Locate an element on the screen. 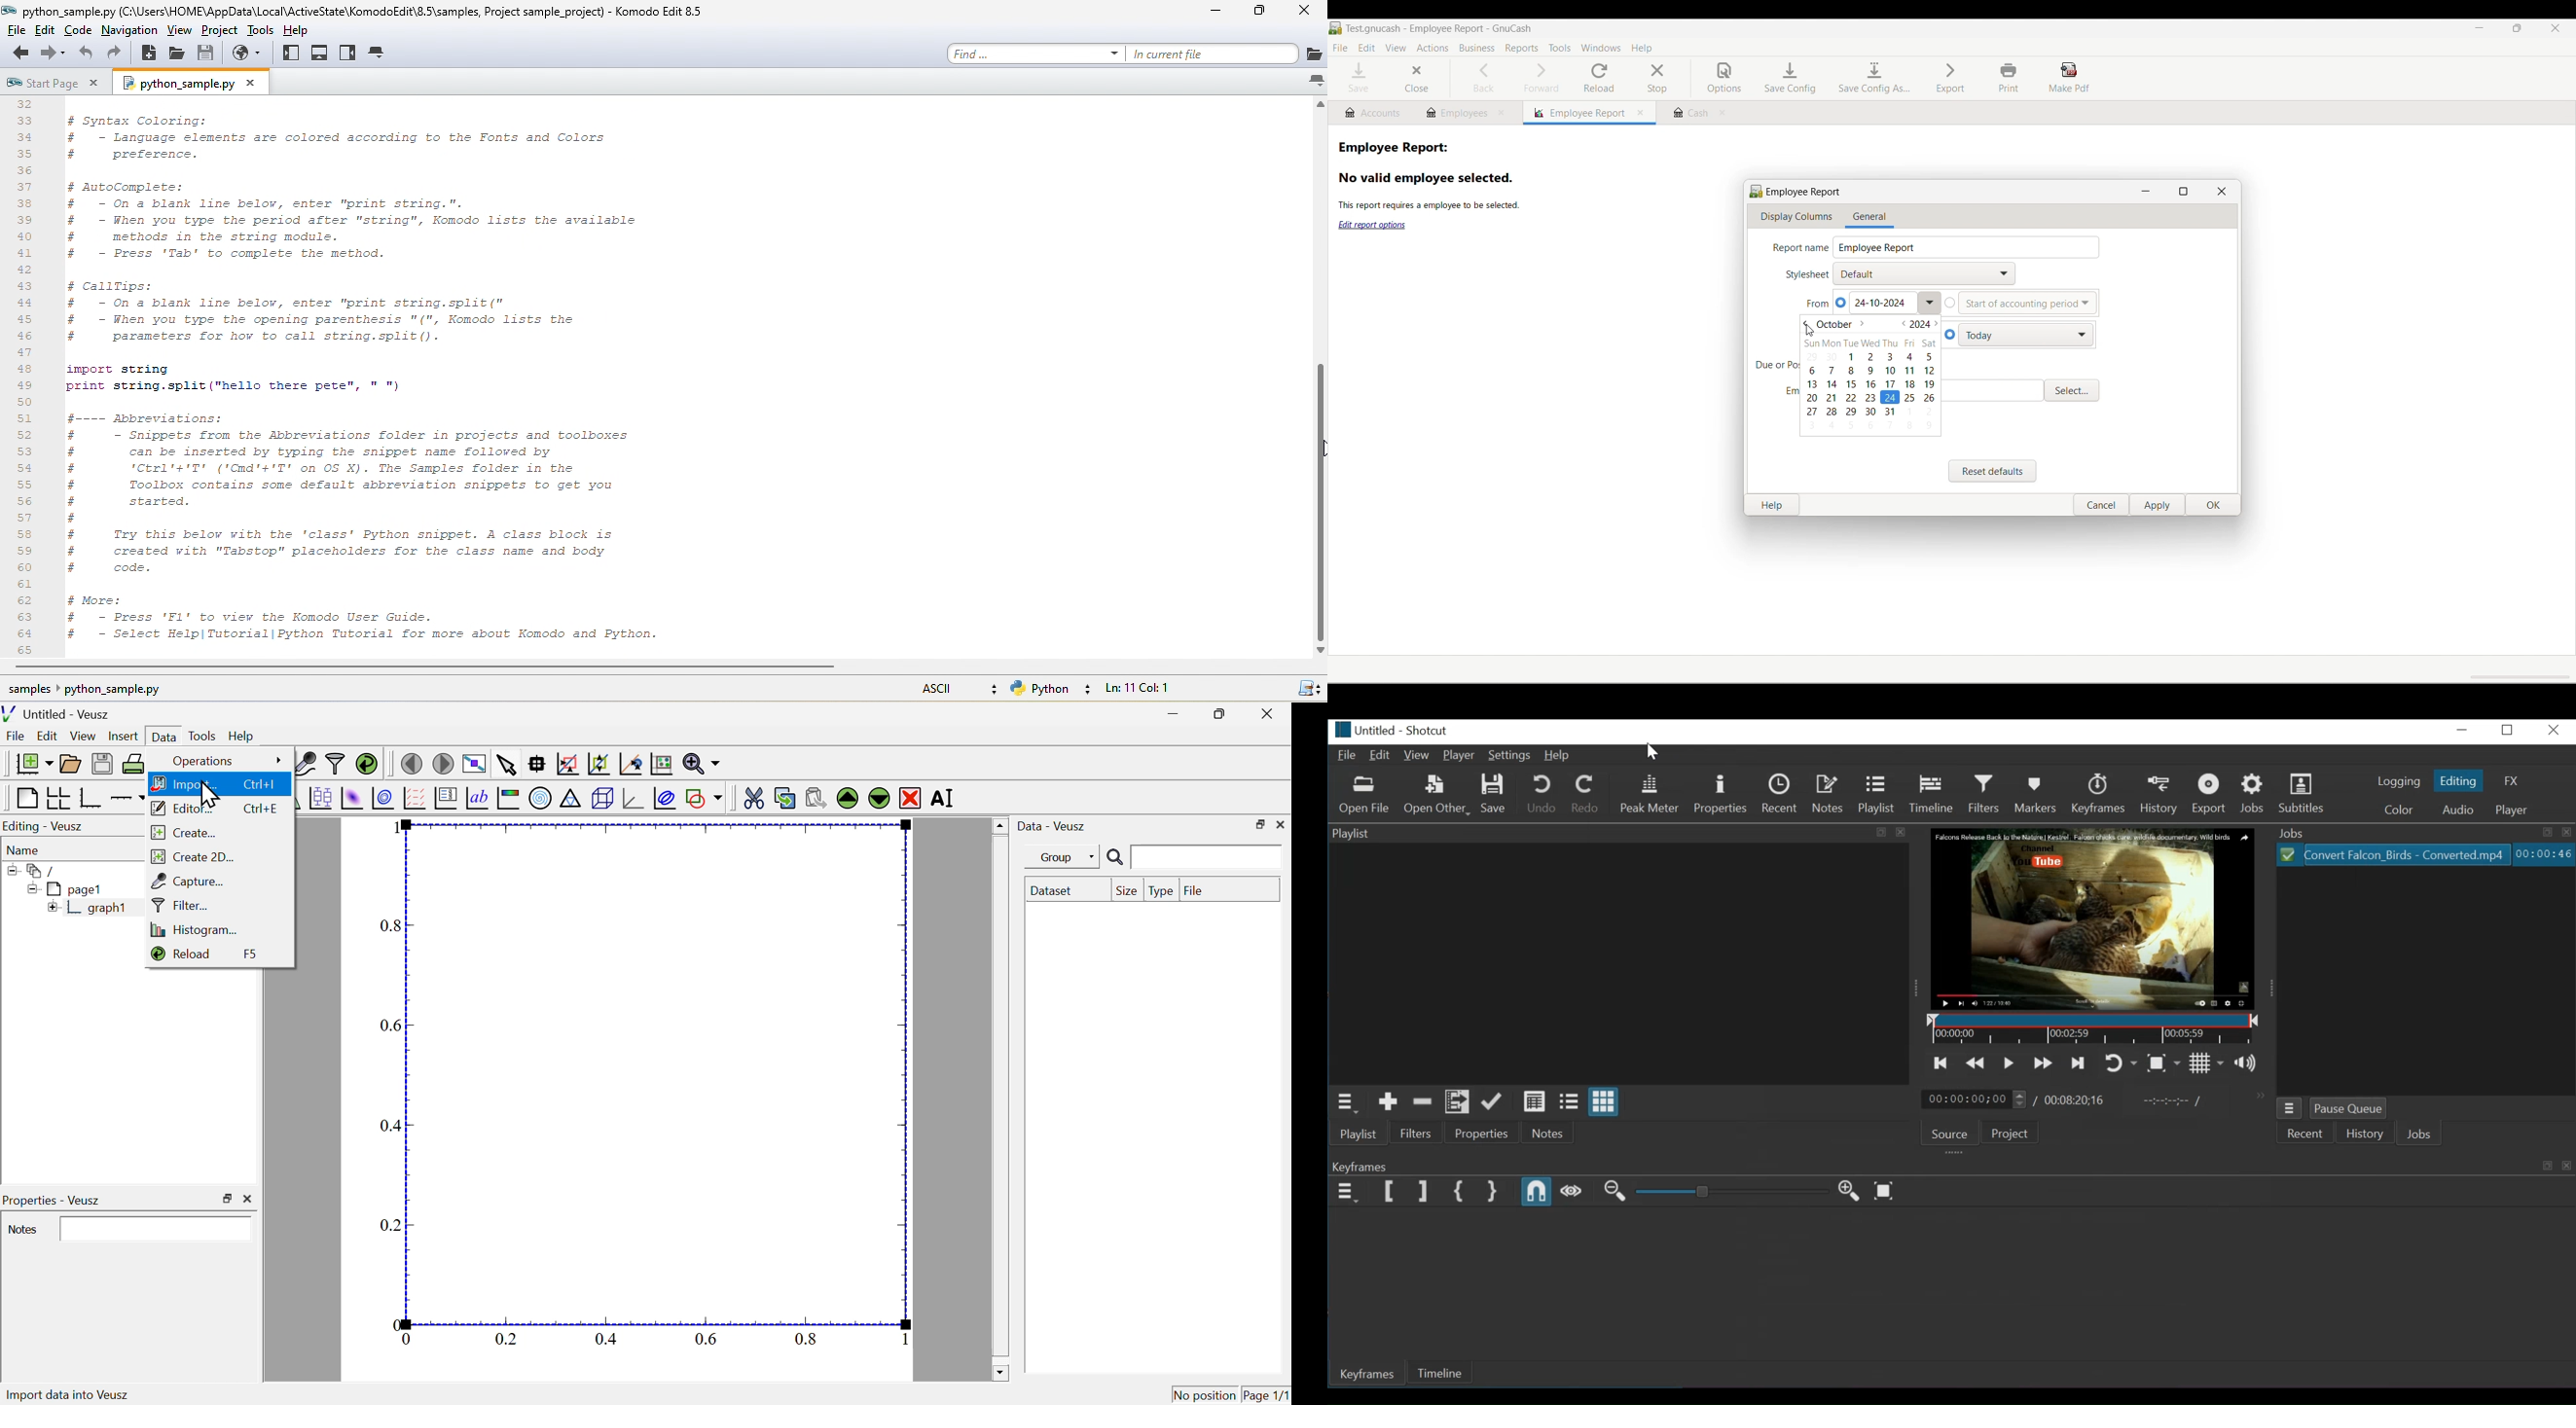 Image resolution: width=2576 pixels, height=1428 pixels. text box is located at coordinates (158, 1228).